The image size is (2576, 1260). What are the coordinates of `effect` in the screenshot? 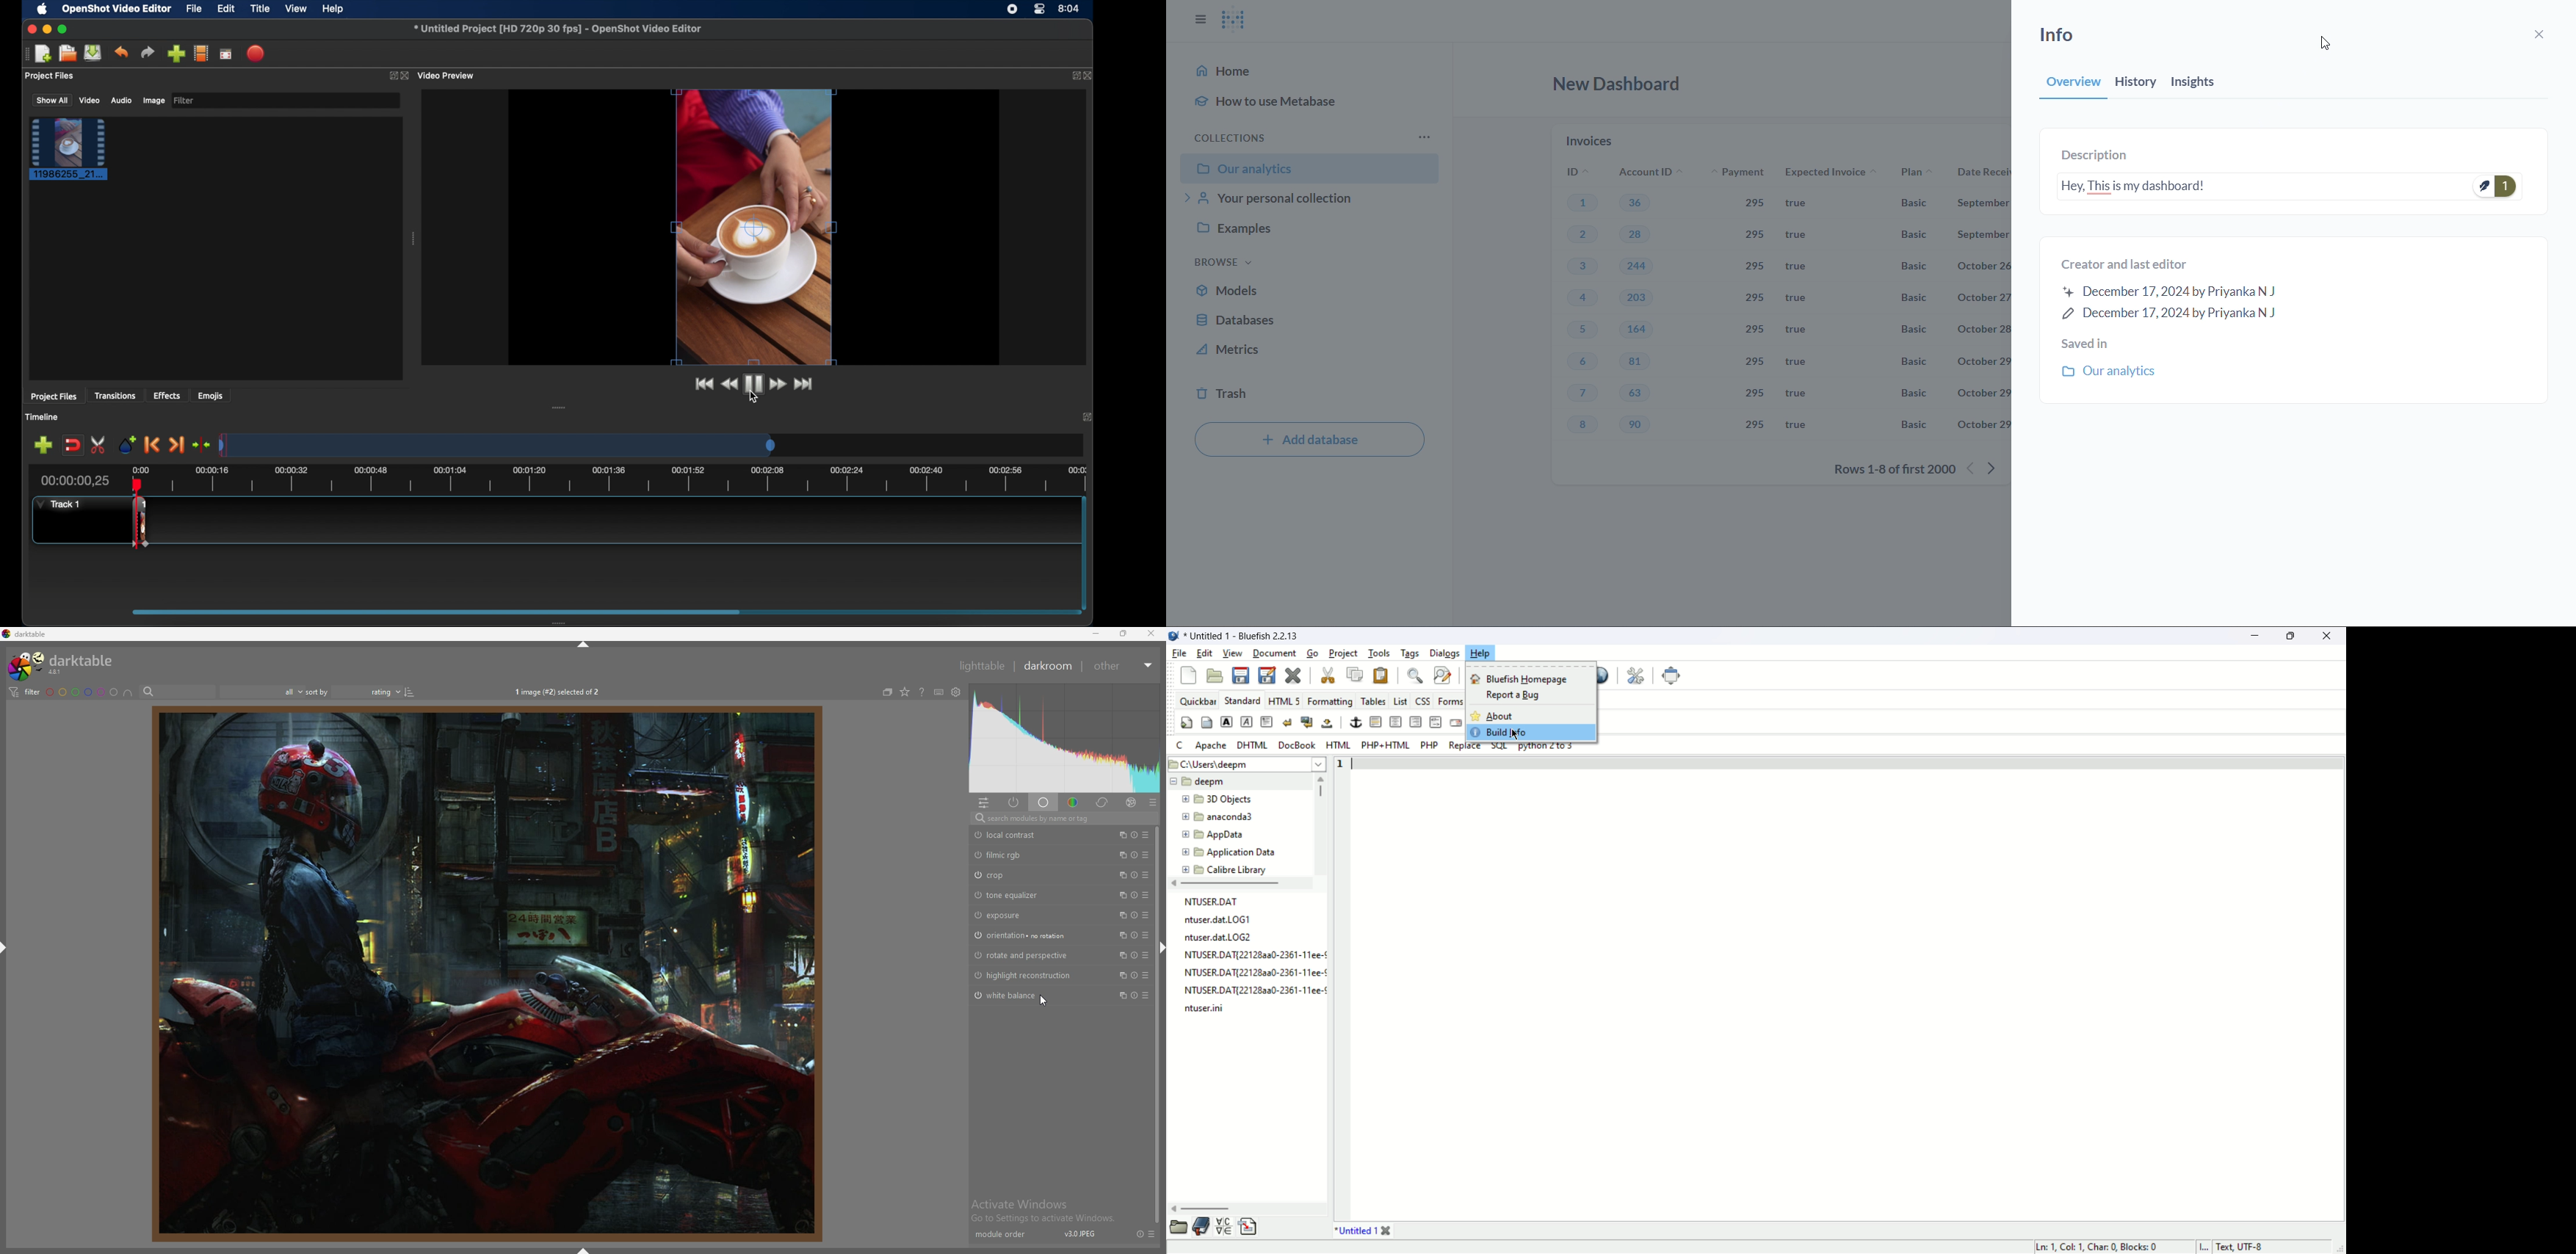 It's located at (1131, 803).